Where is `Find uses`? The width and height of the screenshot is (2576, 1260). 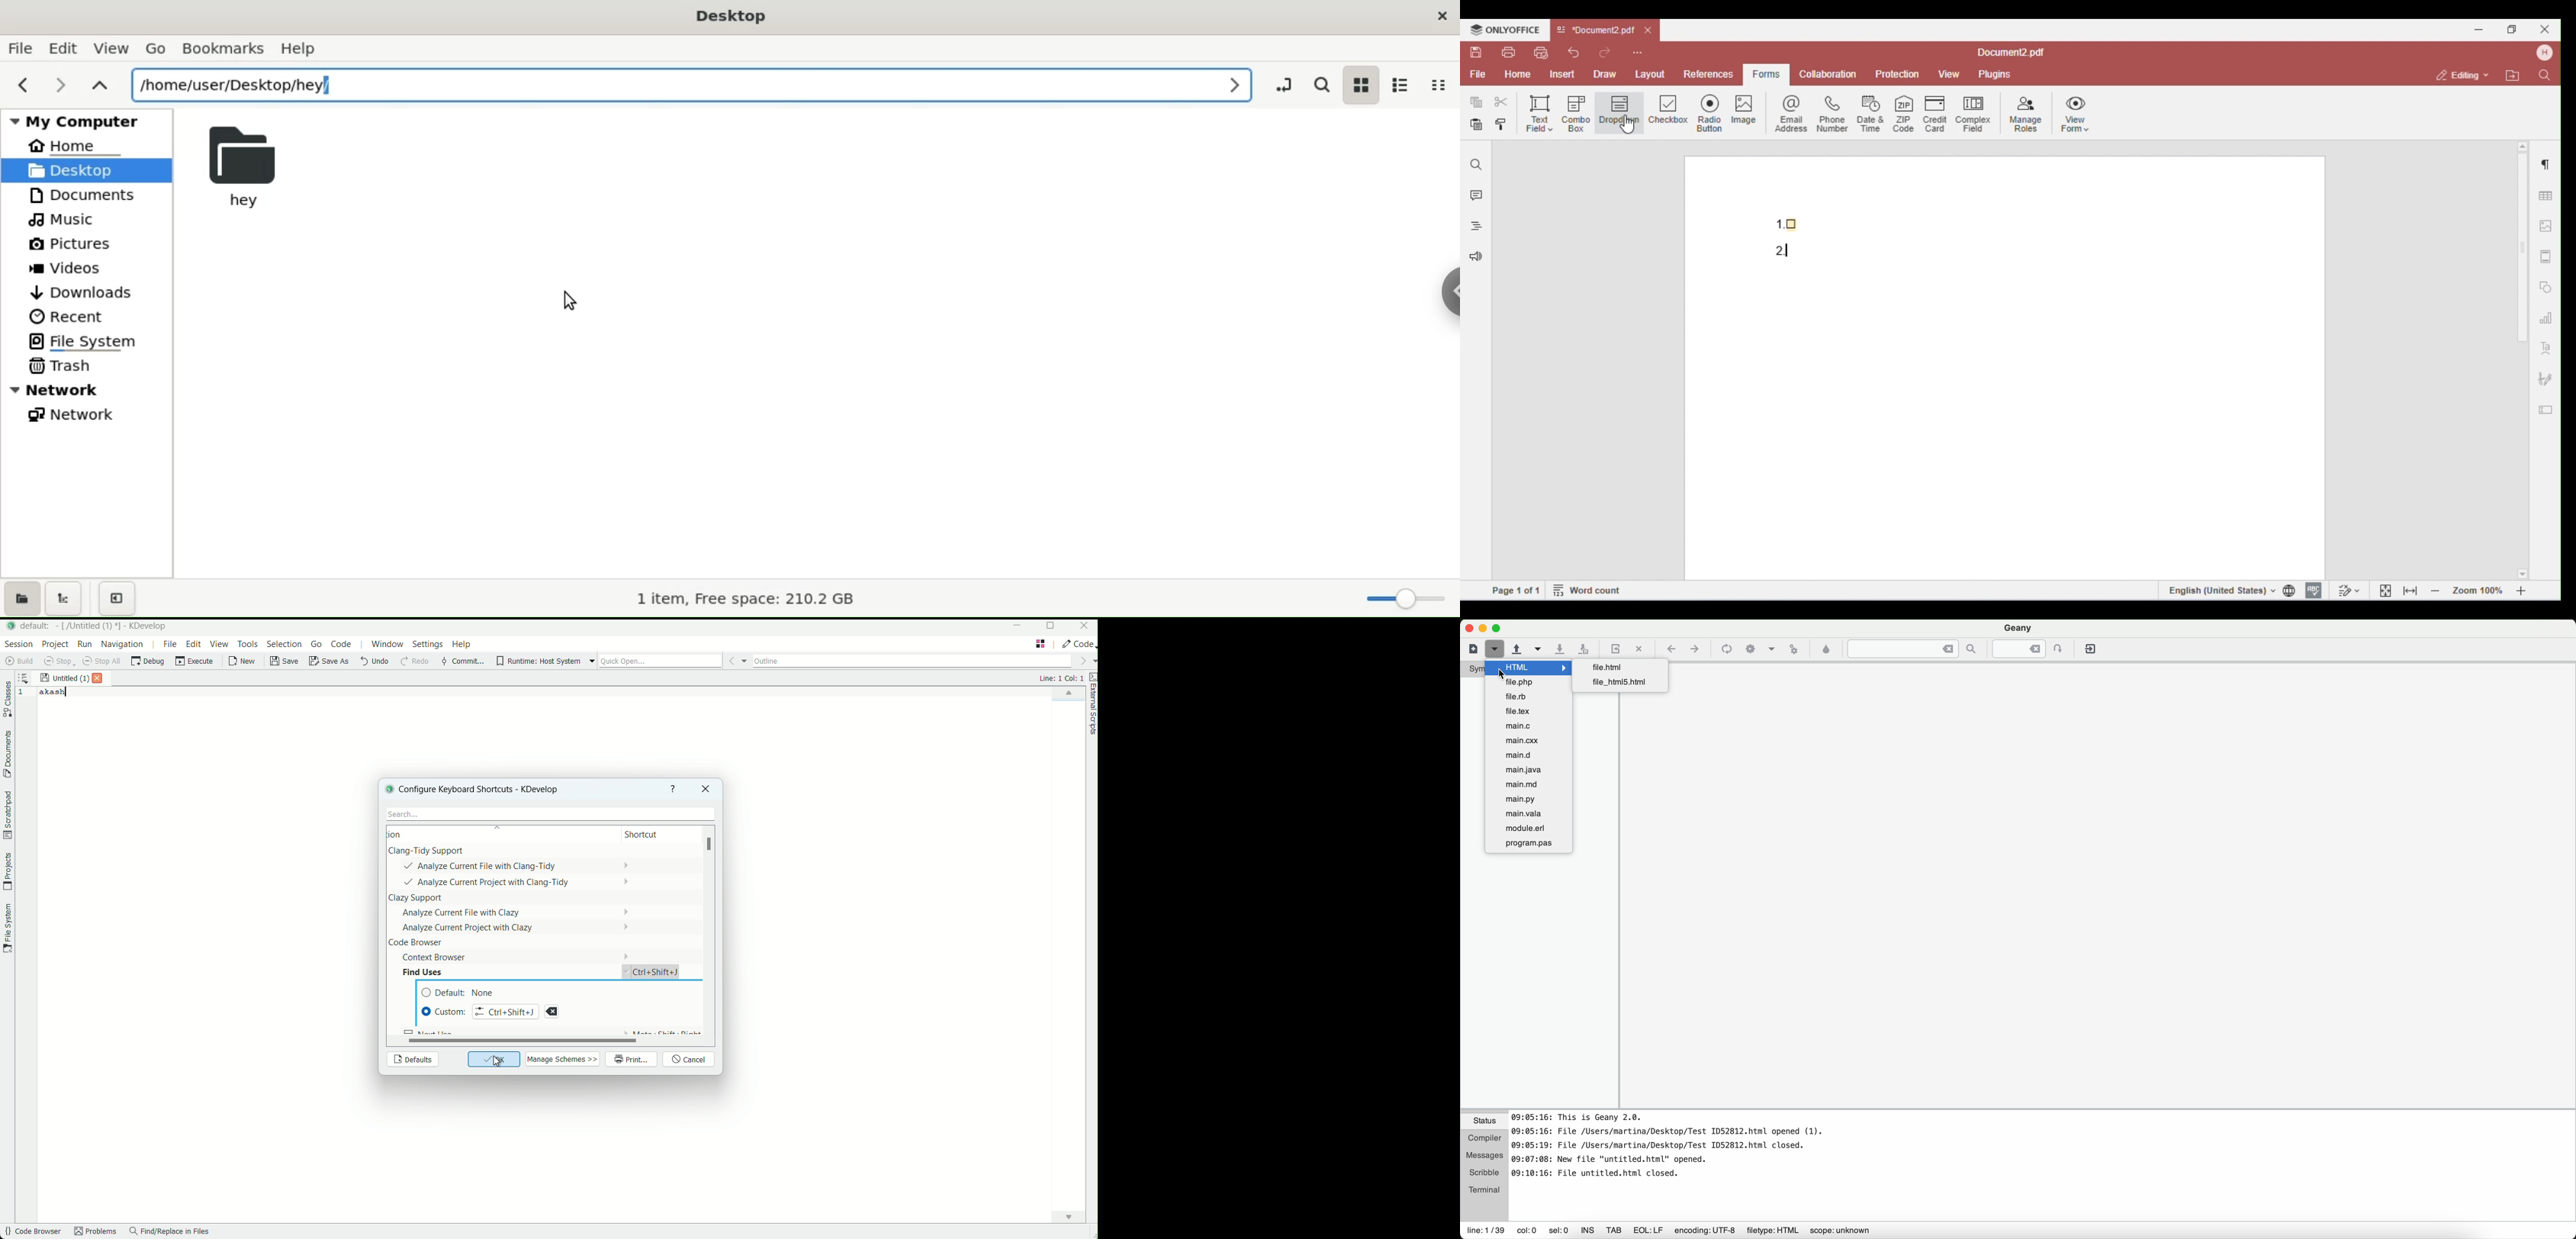
Find uses is located at coordinates (431, 972).